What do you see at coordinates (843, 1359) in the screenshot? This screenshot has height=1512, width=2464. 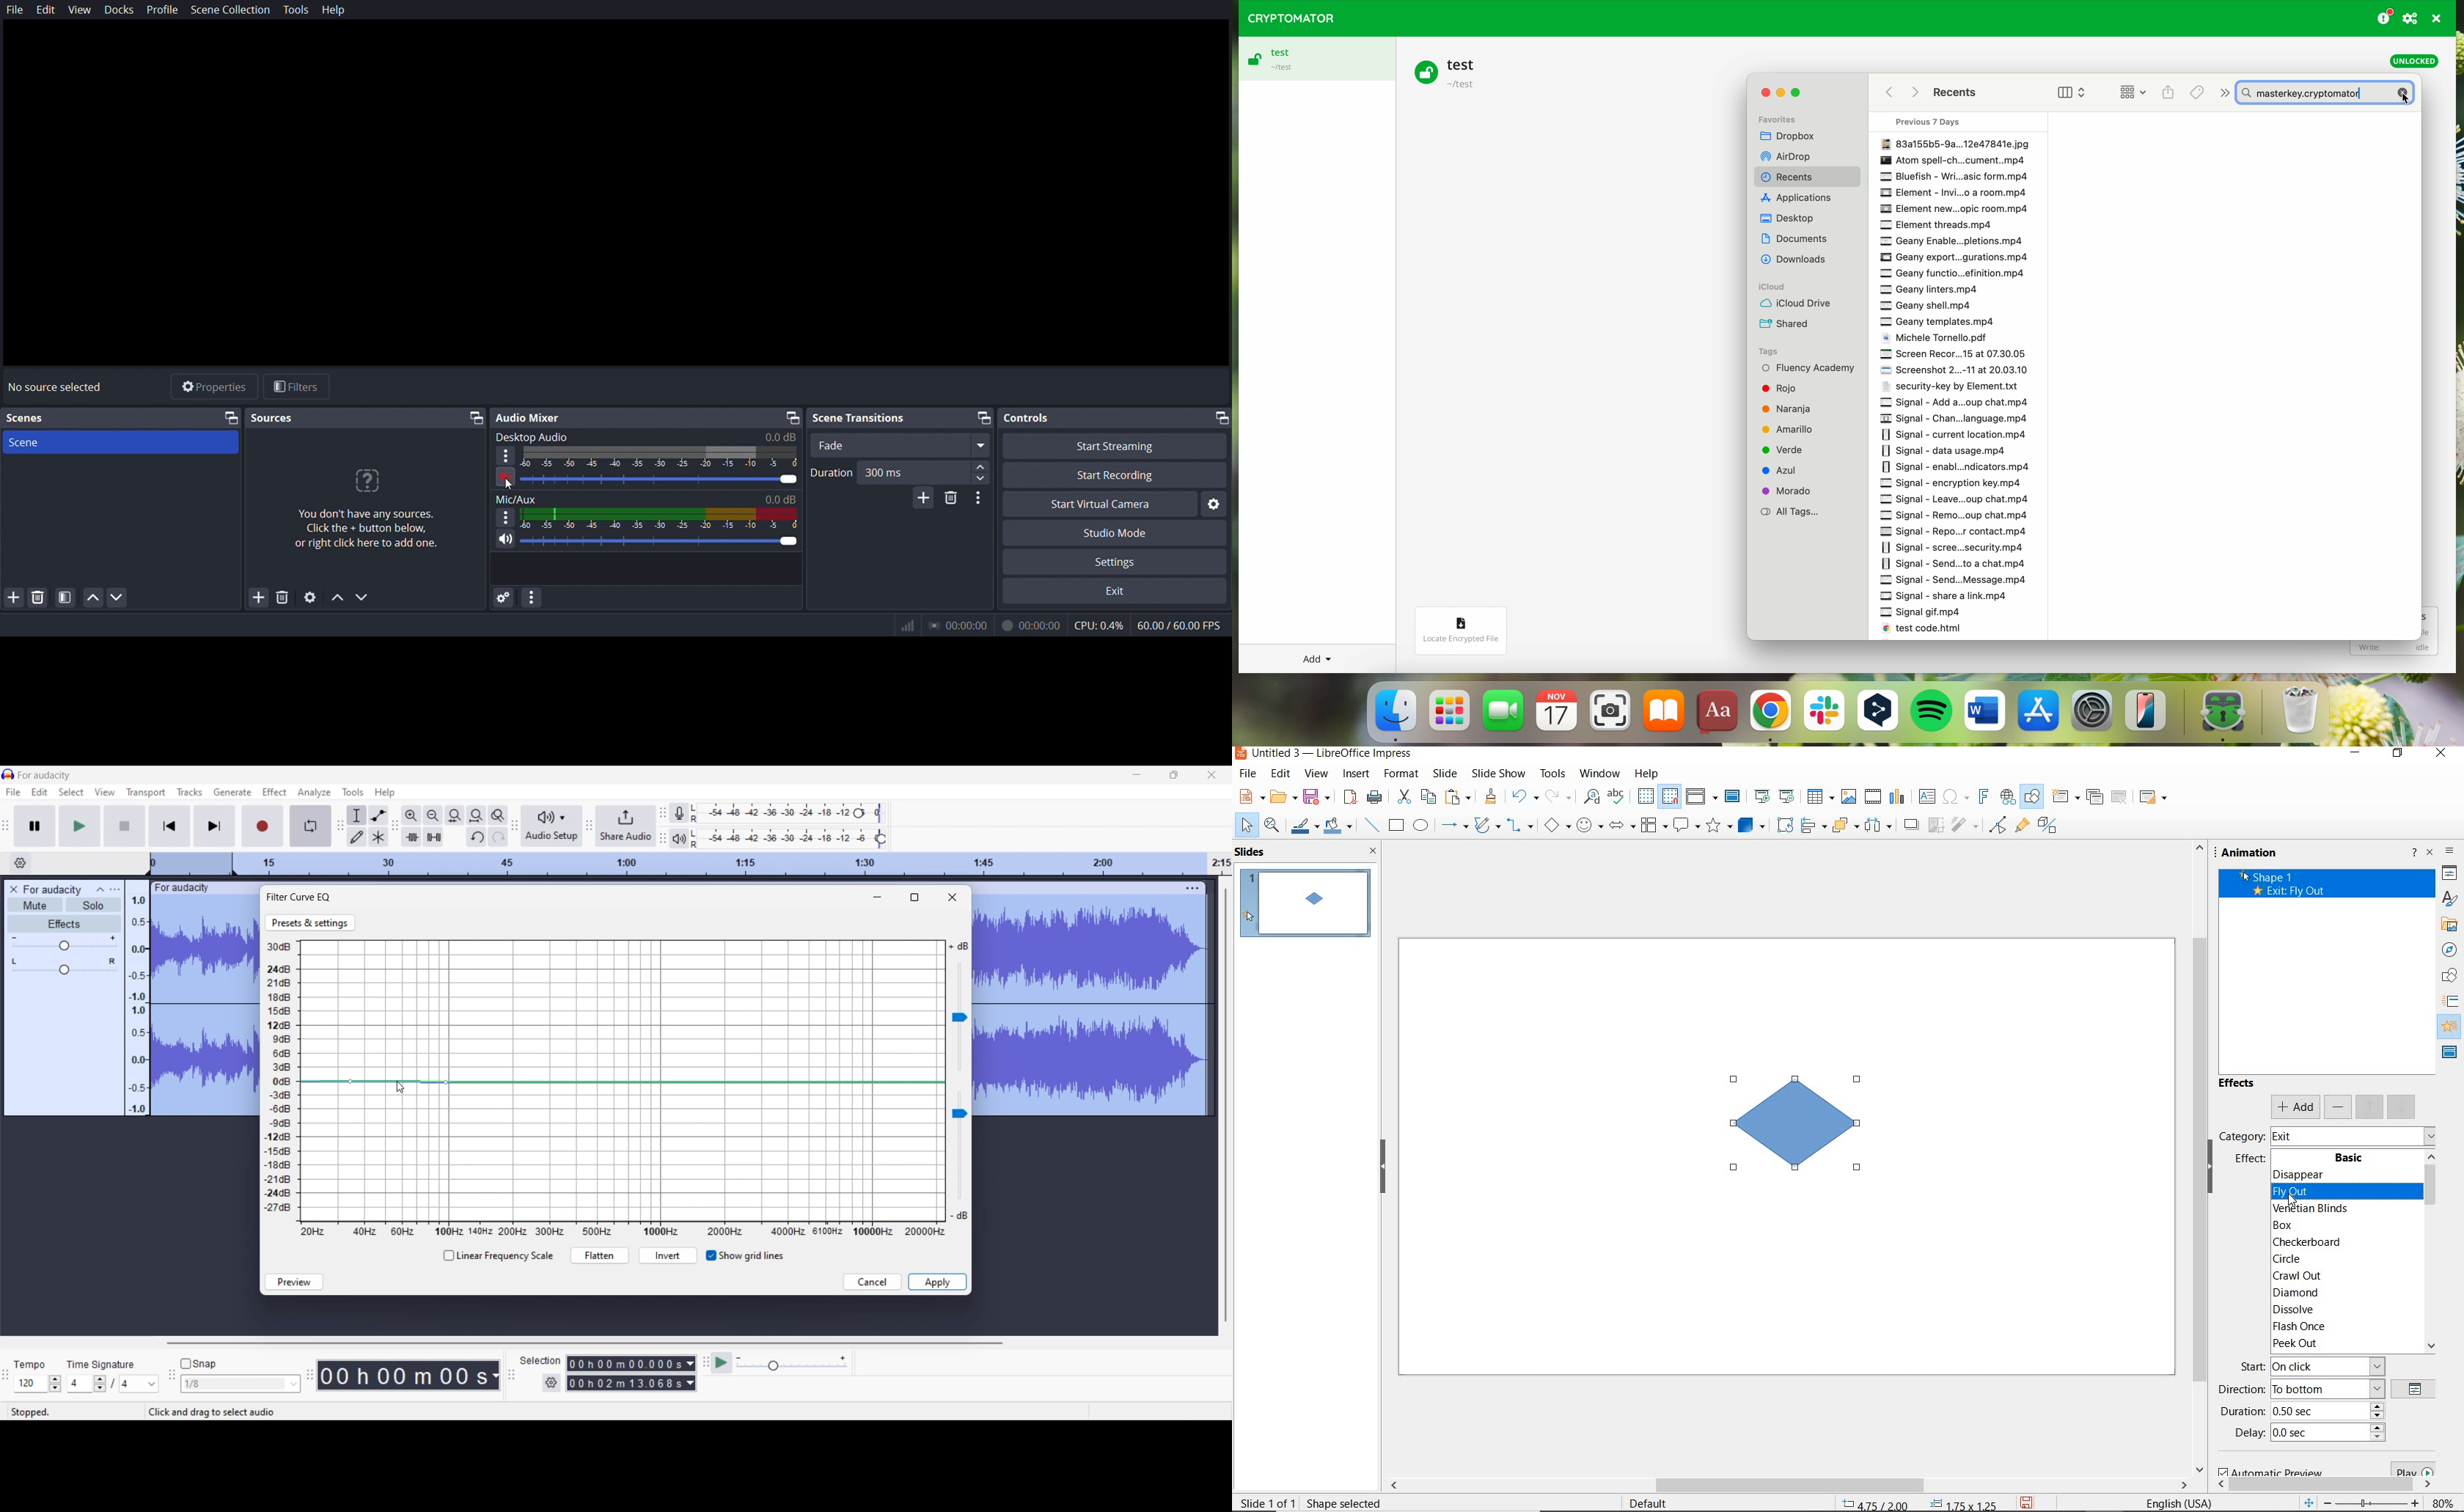 I see `Max. playback speed` at bounding box center [843, 1359].